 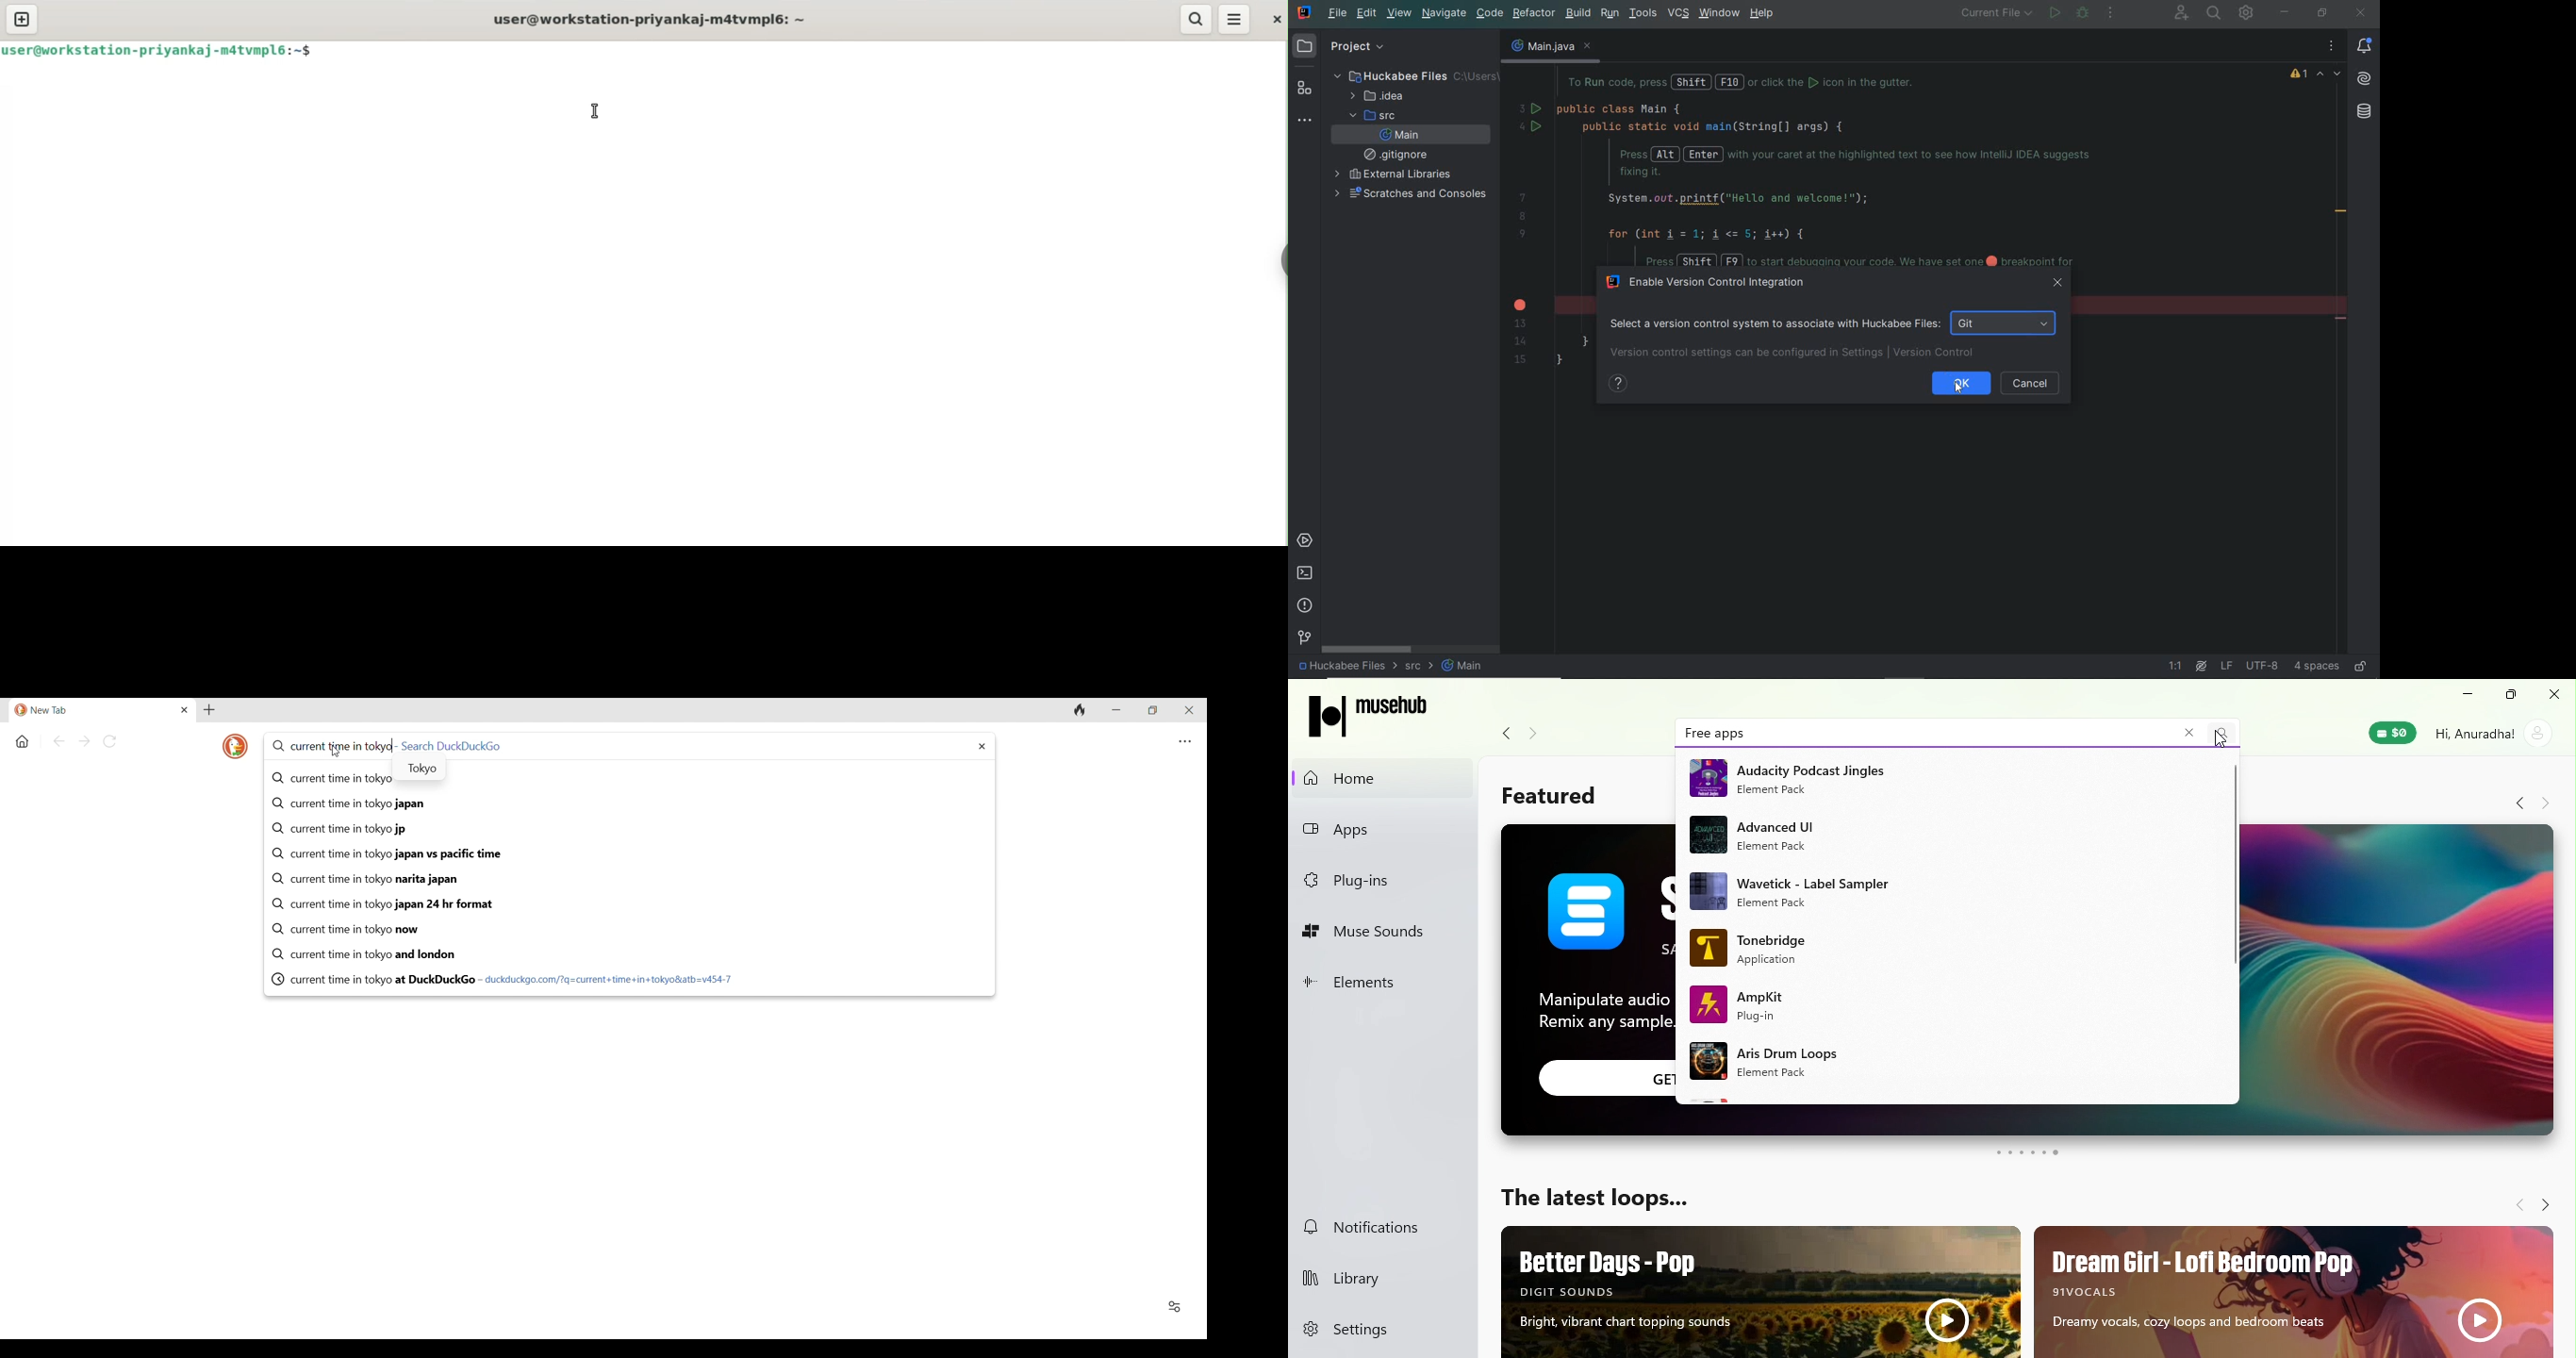 What do you see at coordinates (1932, 1066) in the screenshot?
I see `Ad` at bounding box center [1932, 1066].